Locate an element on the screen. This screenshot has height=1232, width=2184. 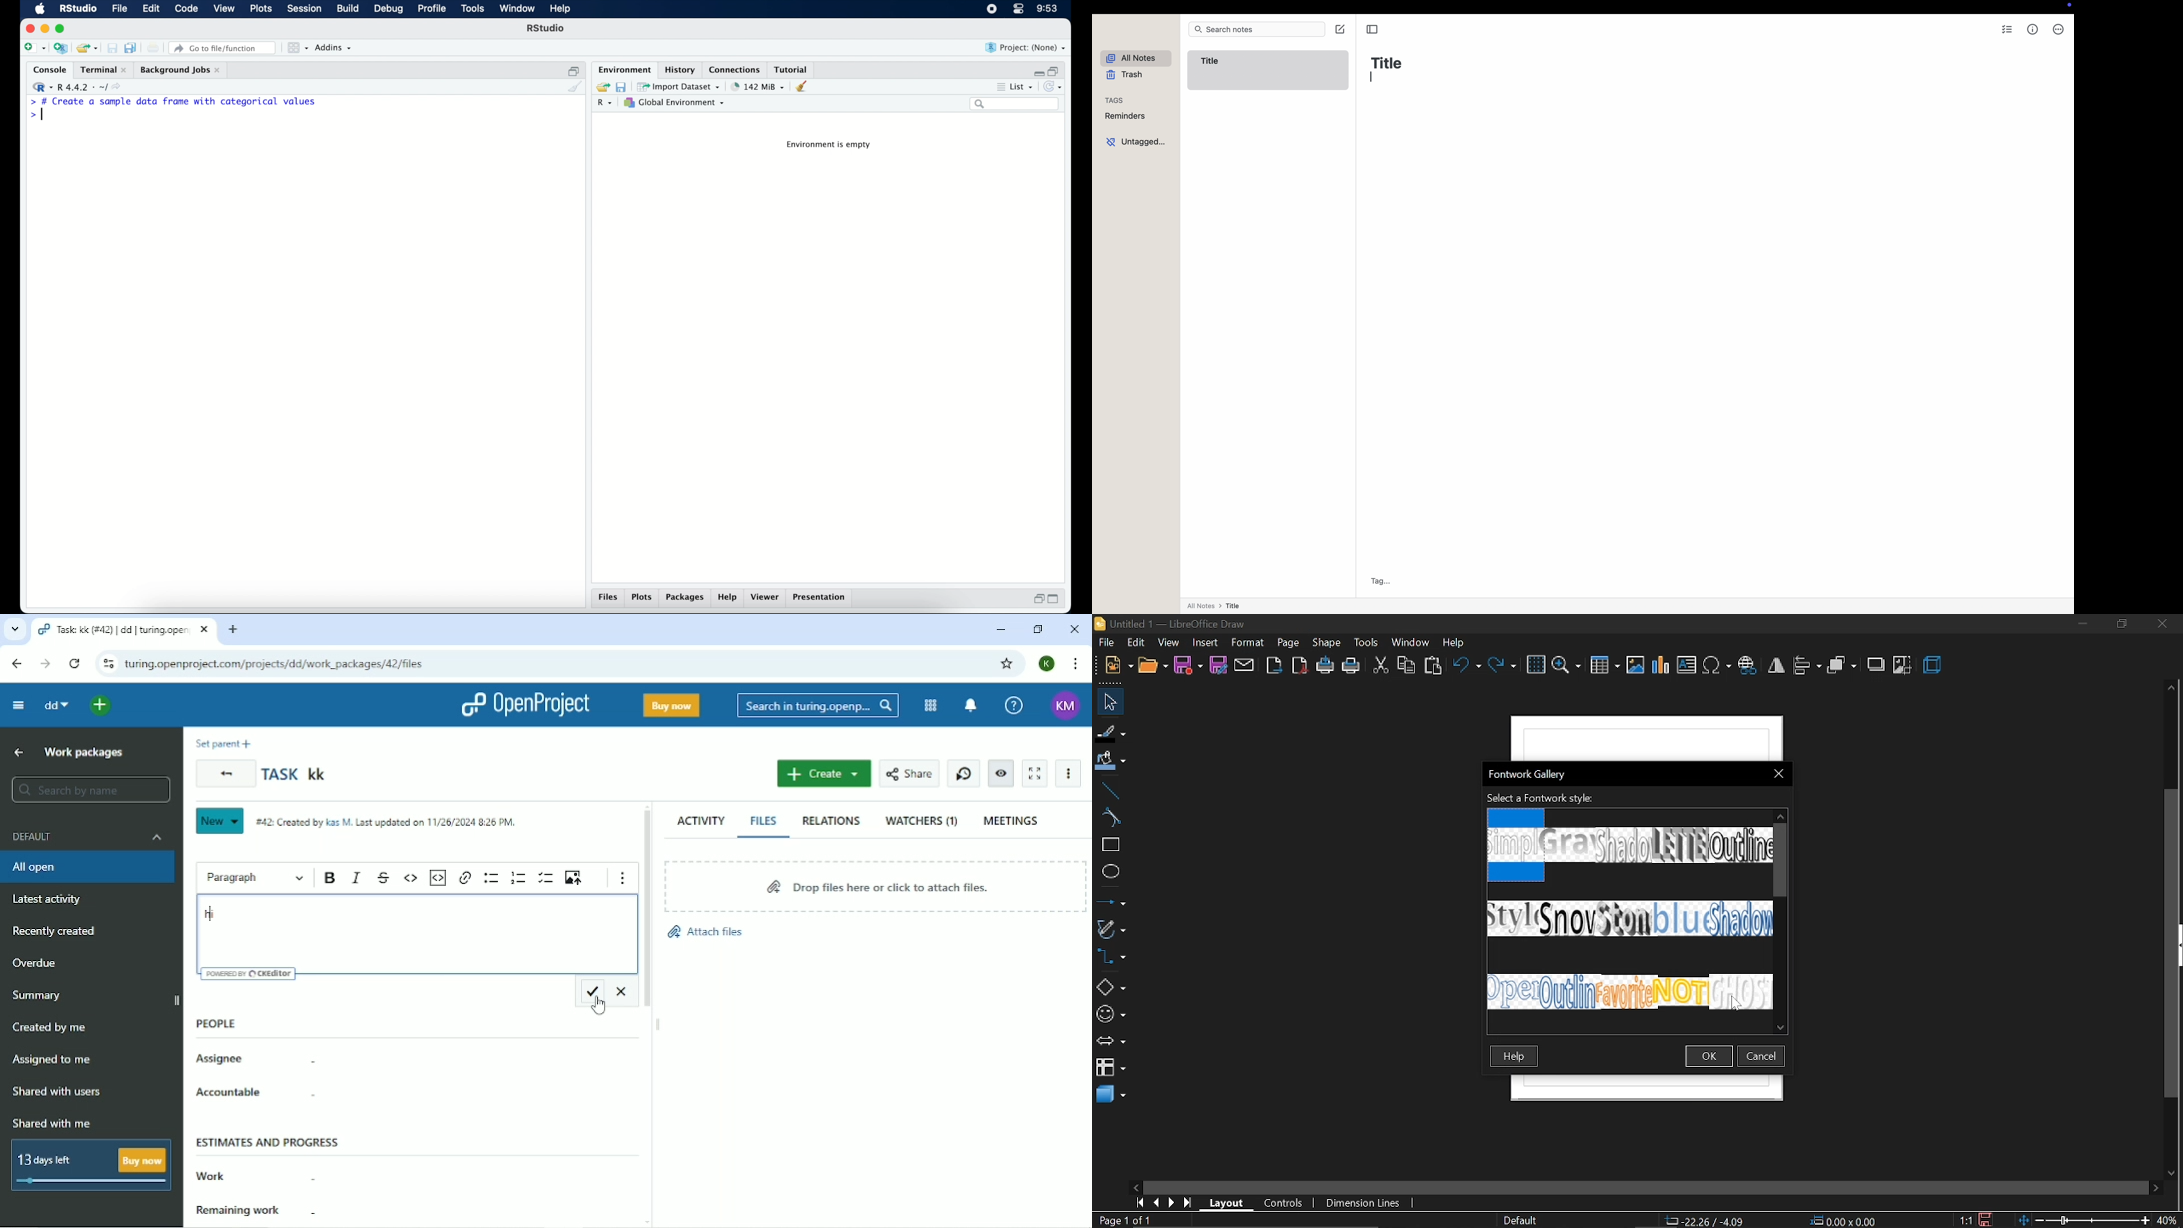
trash is located at coordinates (1124, 75).